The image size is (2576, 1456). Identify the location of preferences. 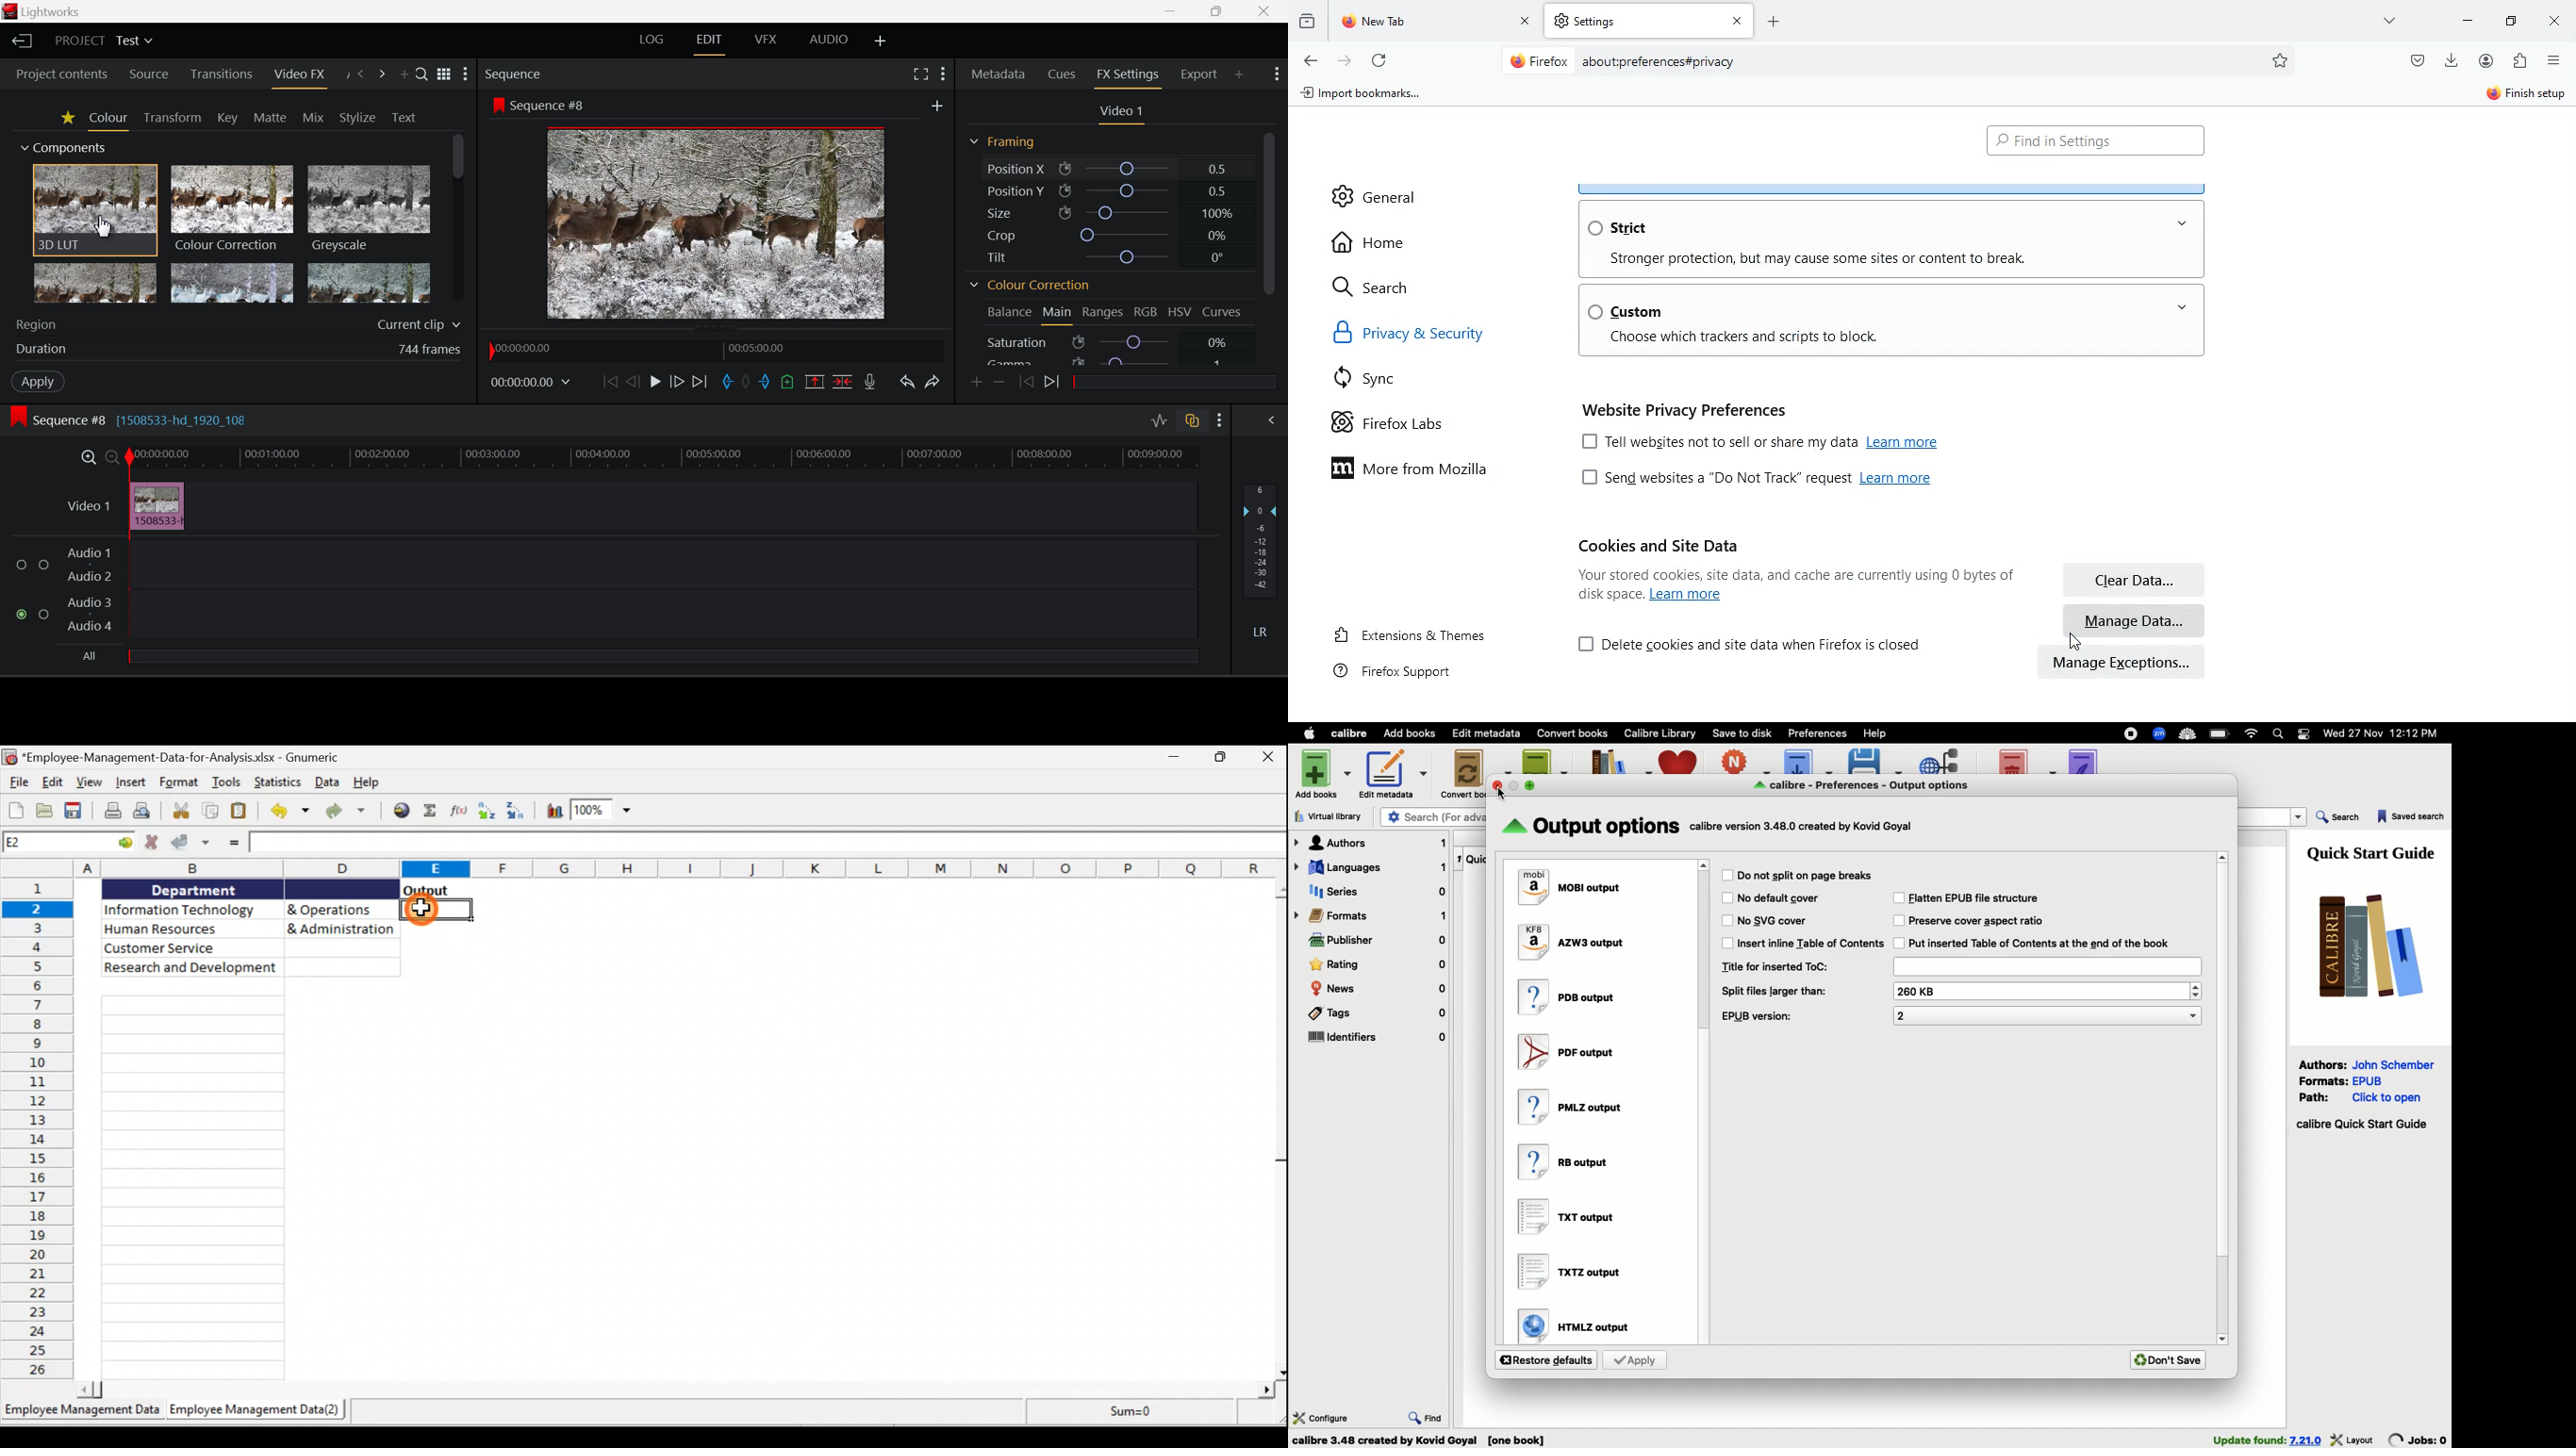
(2282, 60).